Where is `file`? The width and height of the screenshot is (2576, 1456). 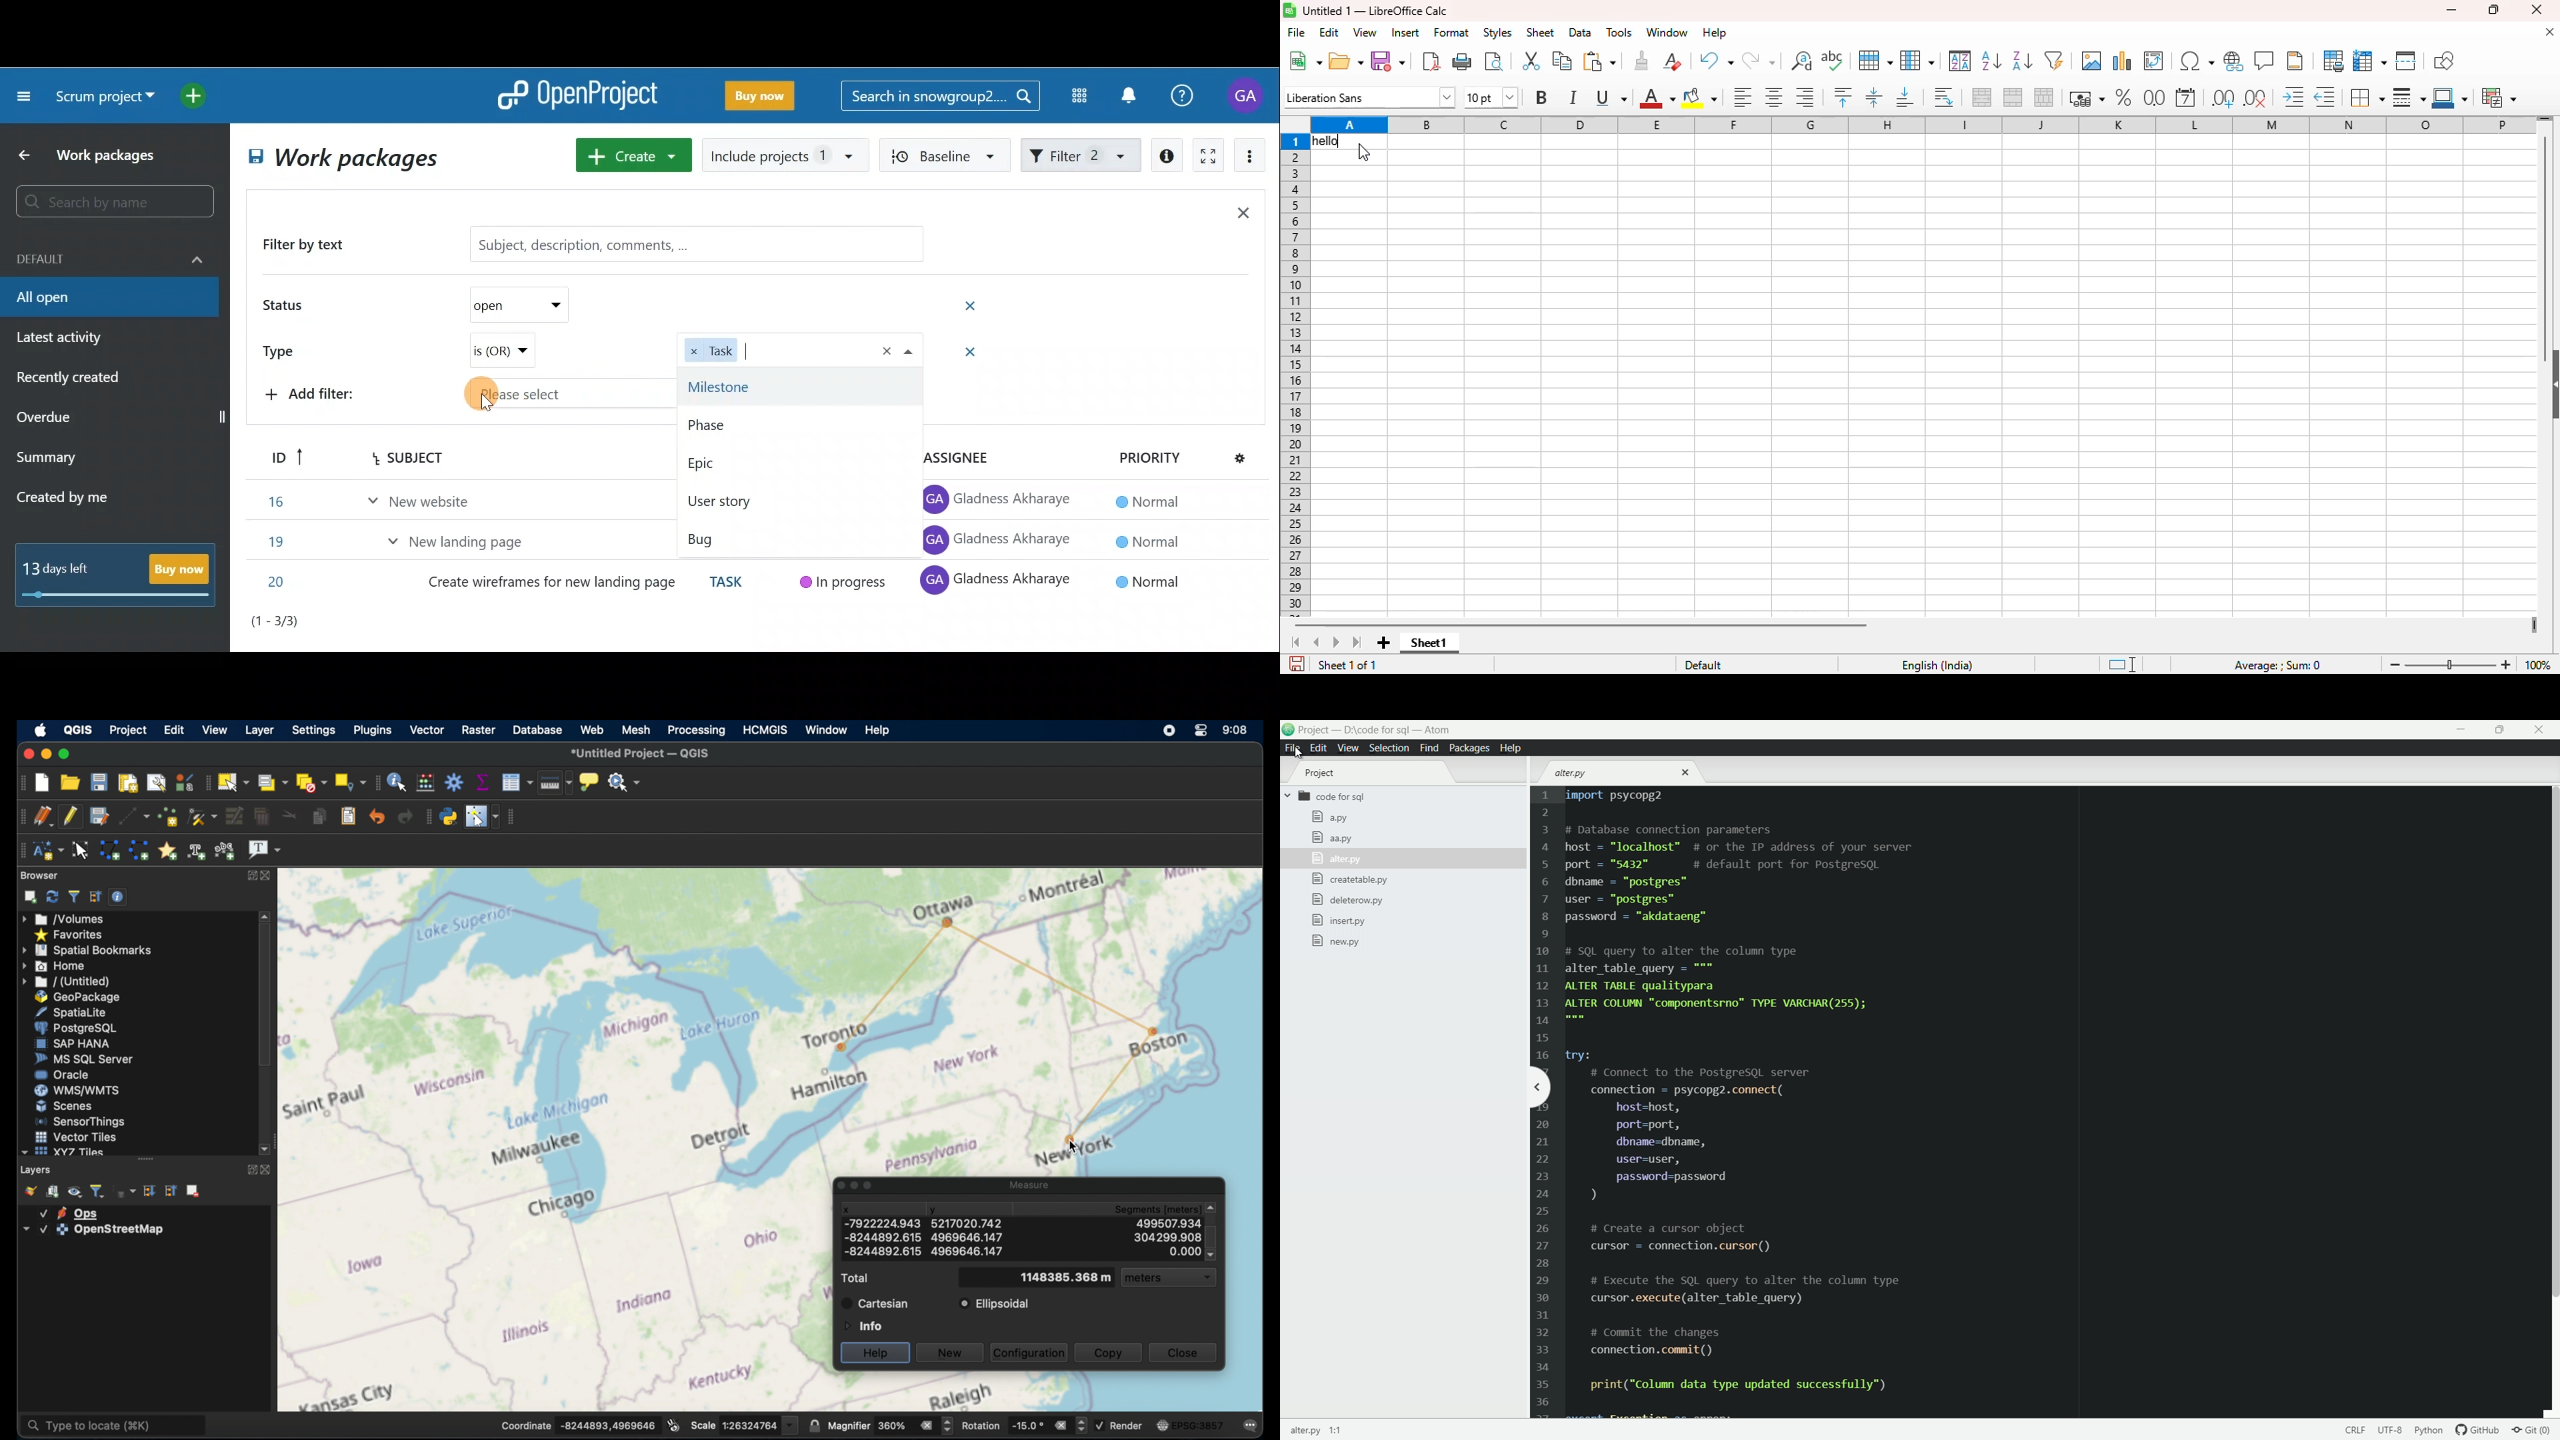
file is located at coordinates (1297, 32).